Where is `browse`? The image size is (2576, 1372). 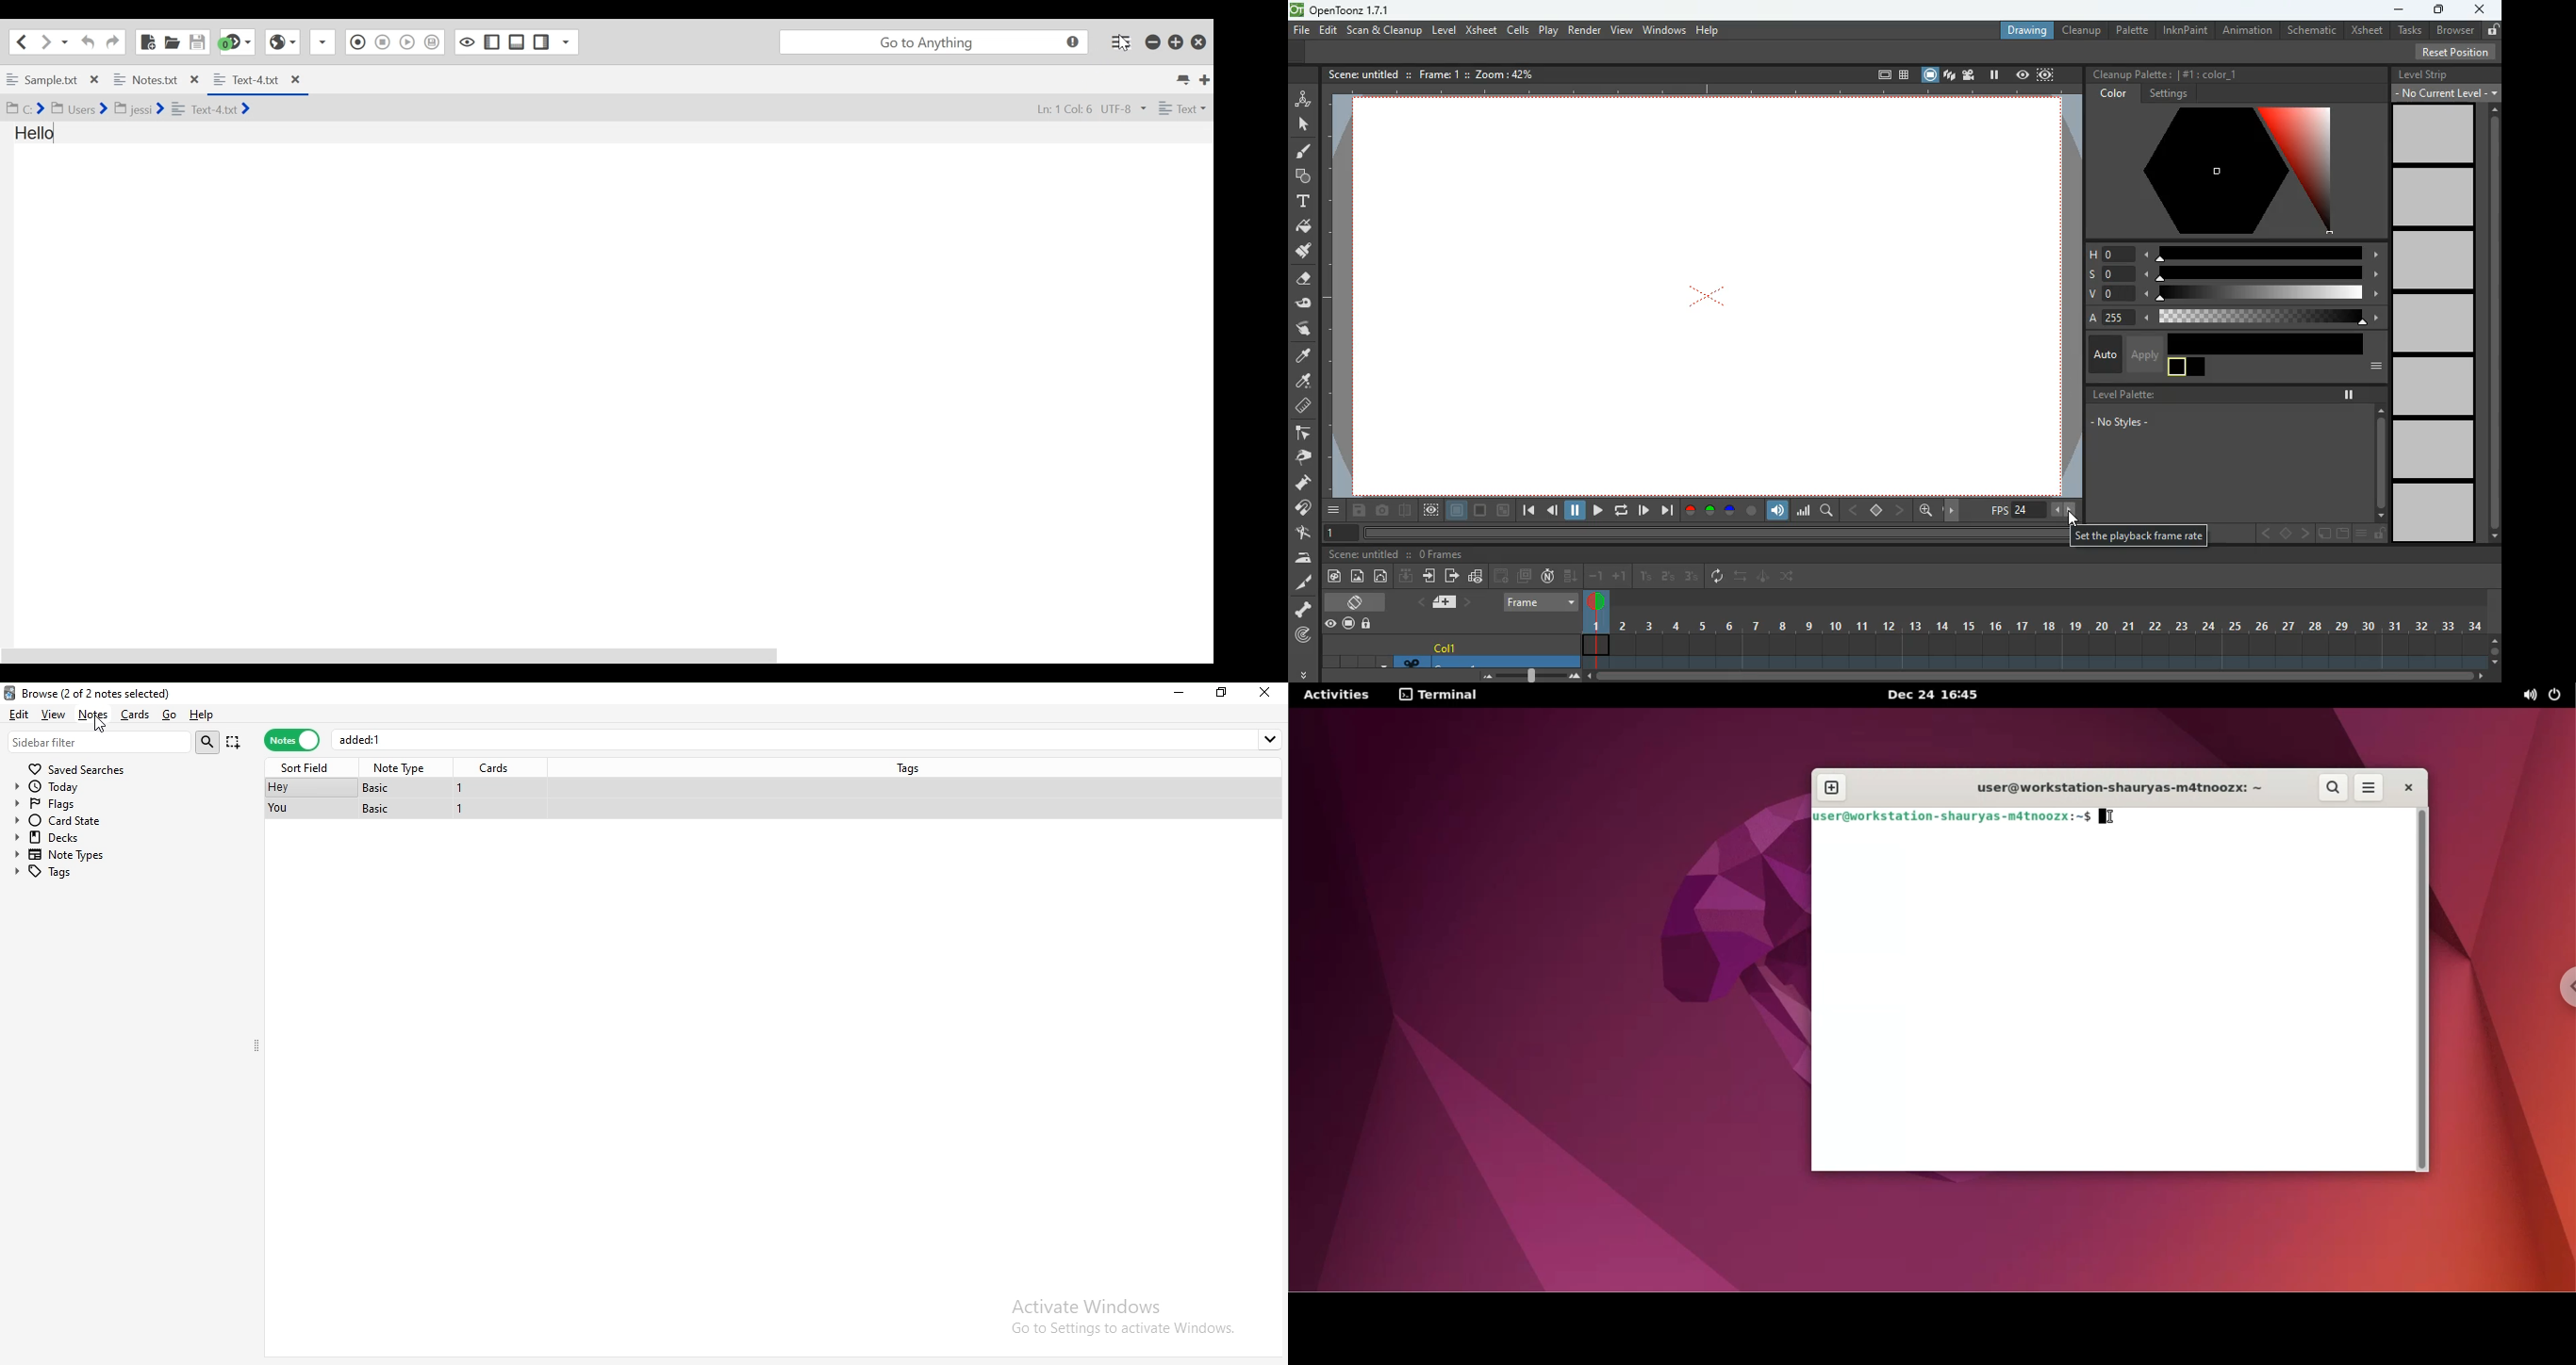
browse is located at coordinates (124, 691).